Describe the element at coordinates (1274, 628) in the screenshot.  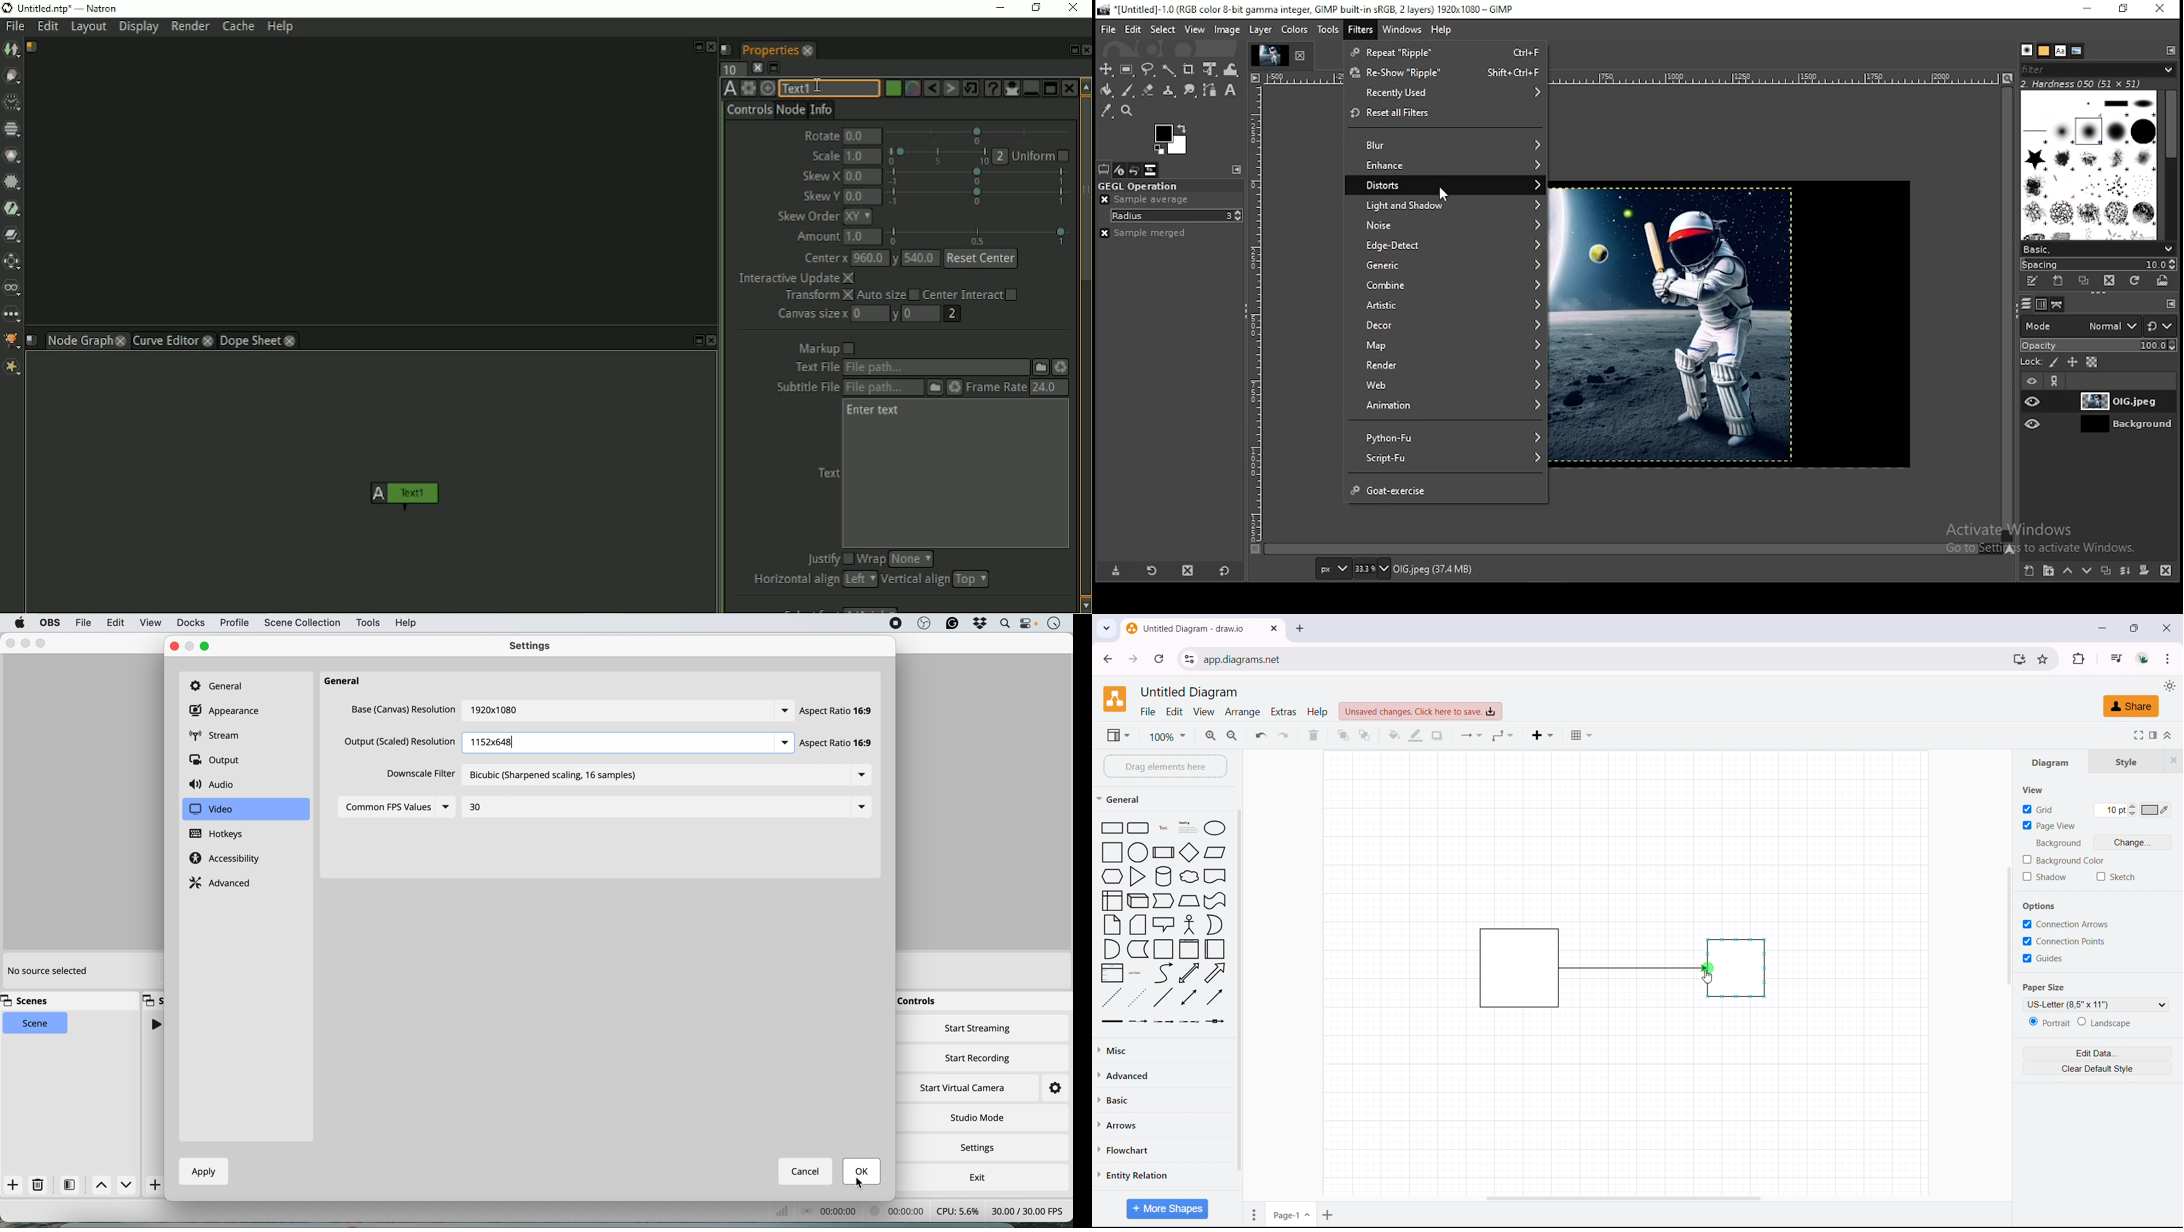
I see `close tab` at that location.